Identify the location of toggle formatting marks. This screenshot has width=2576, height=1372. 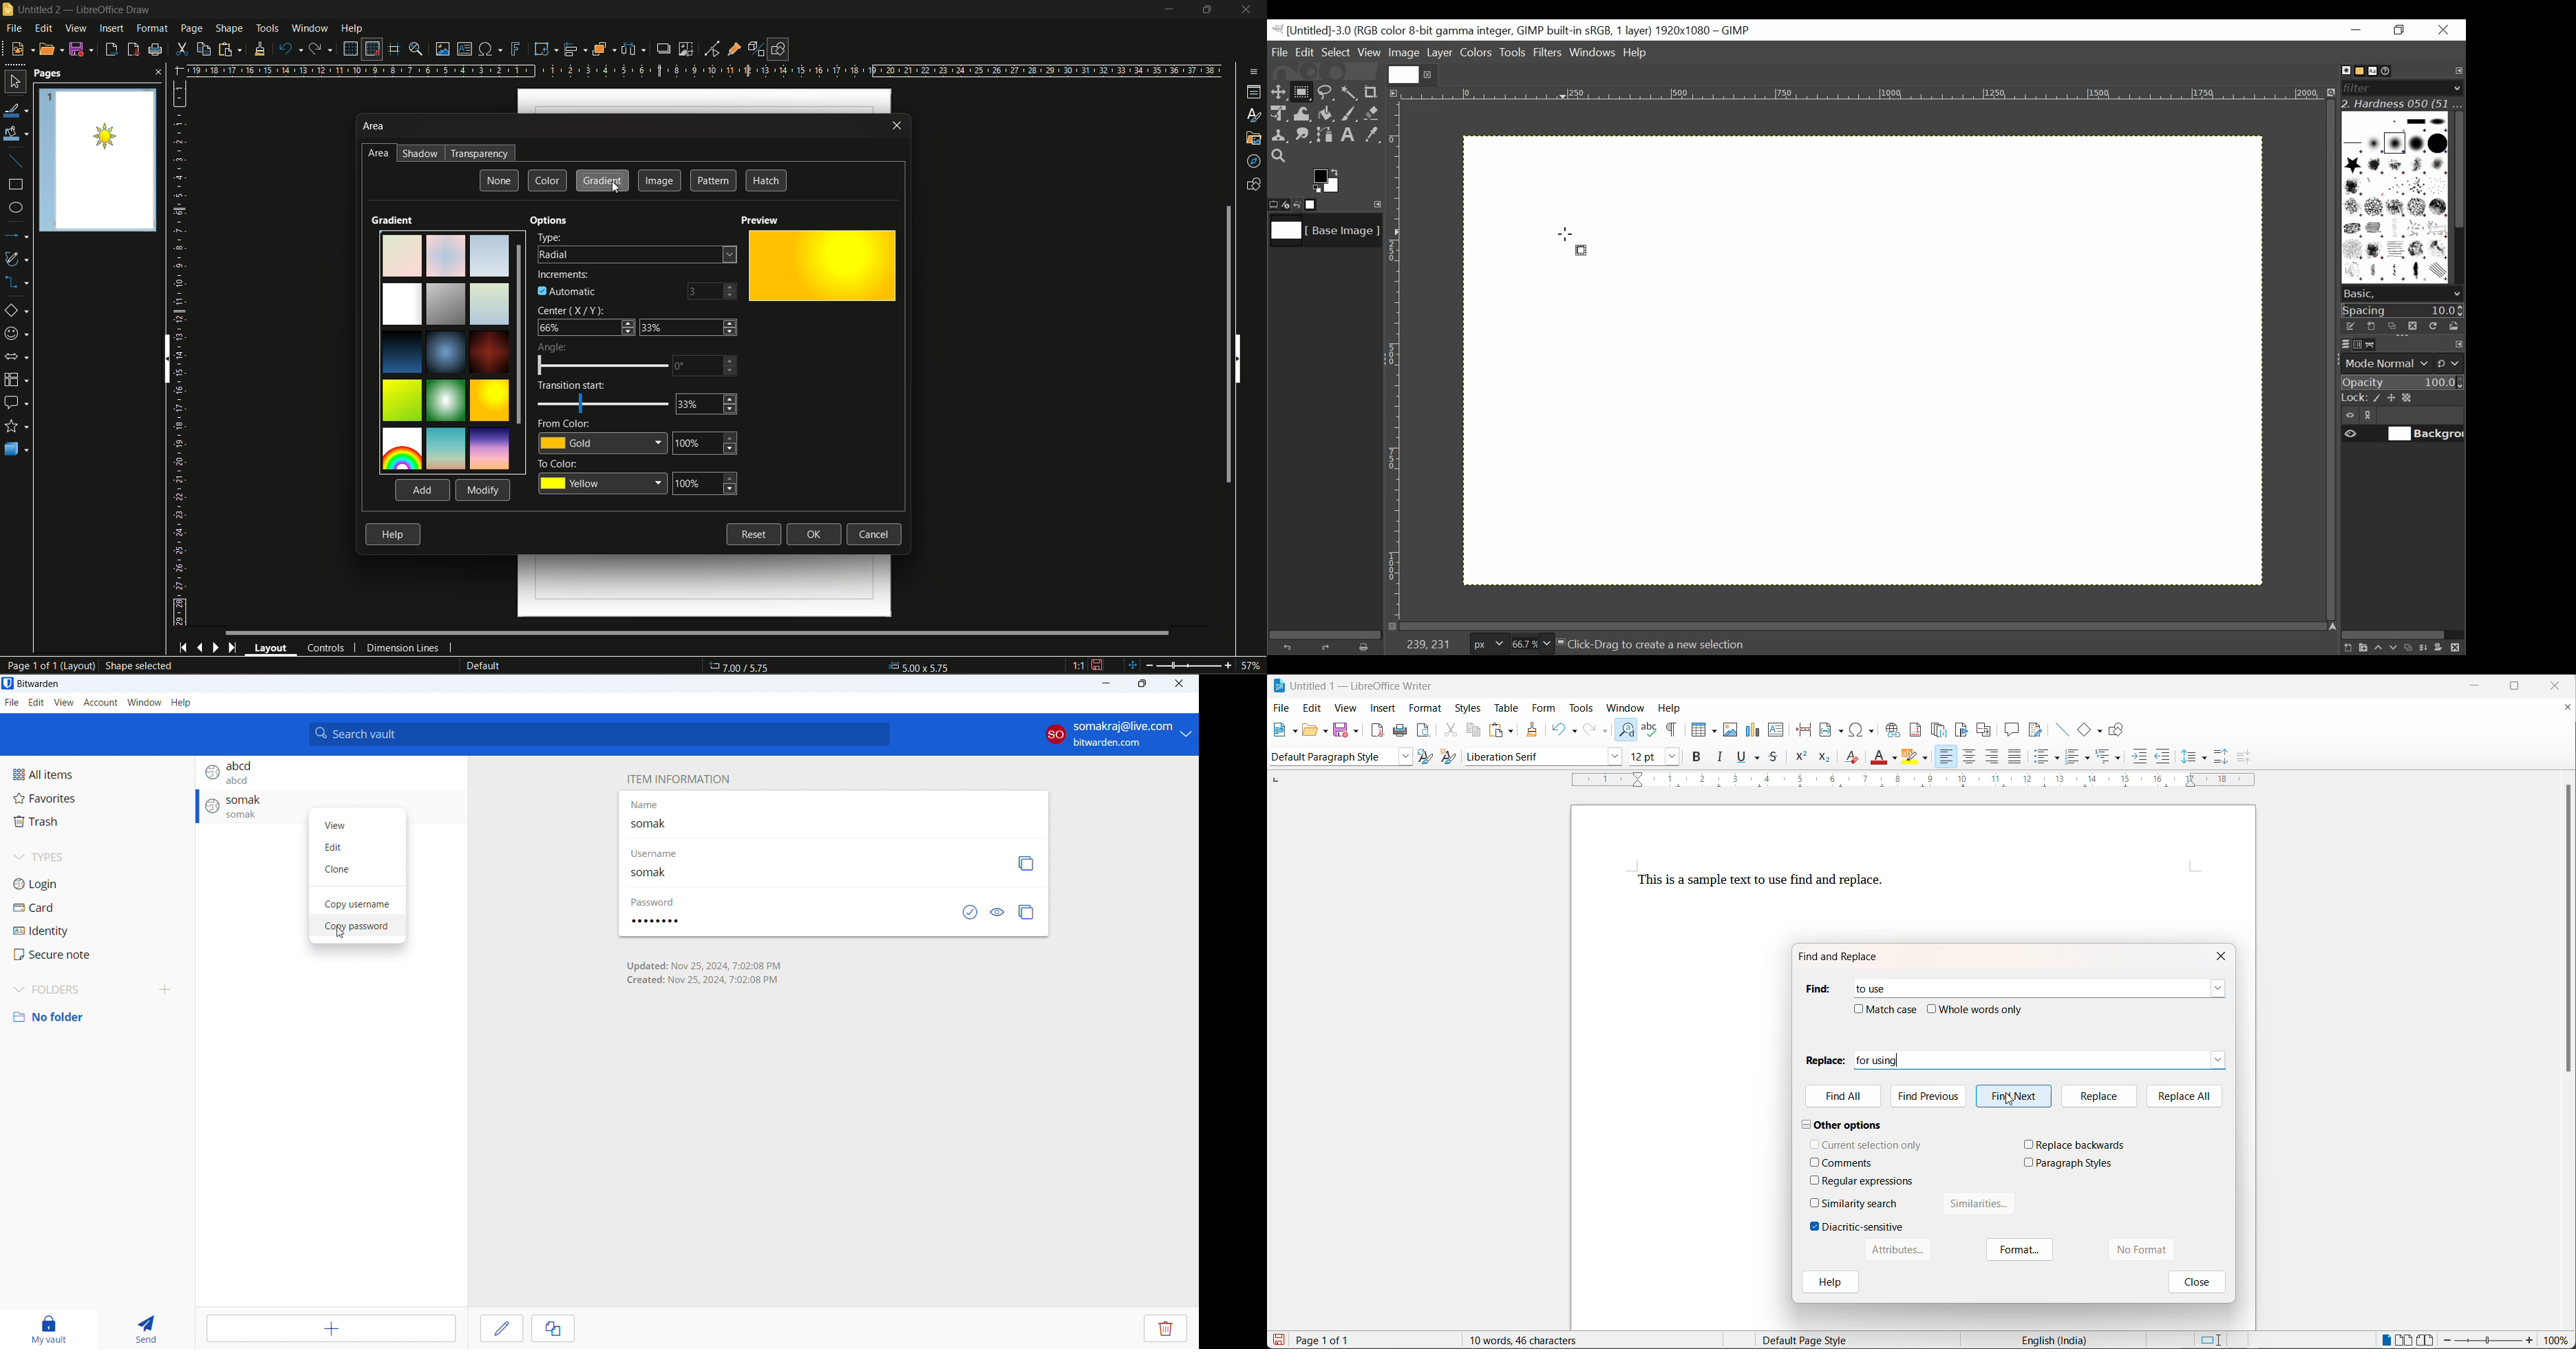
(1675, 725).